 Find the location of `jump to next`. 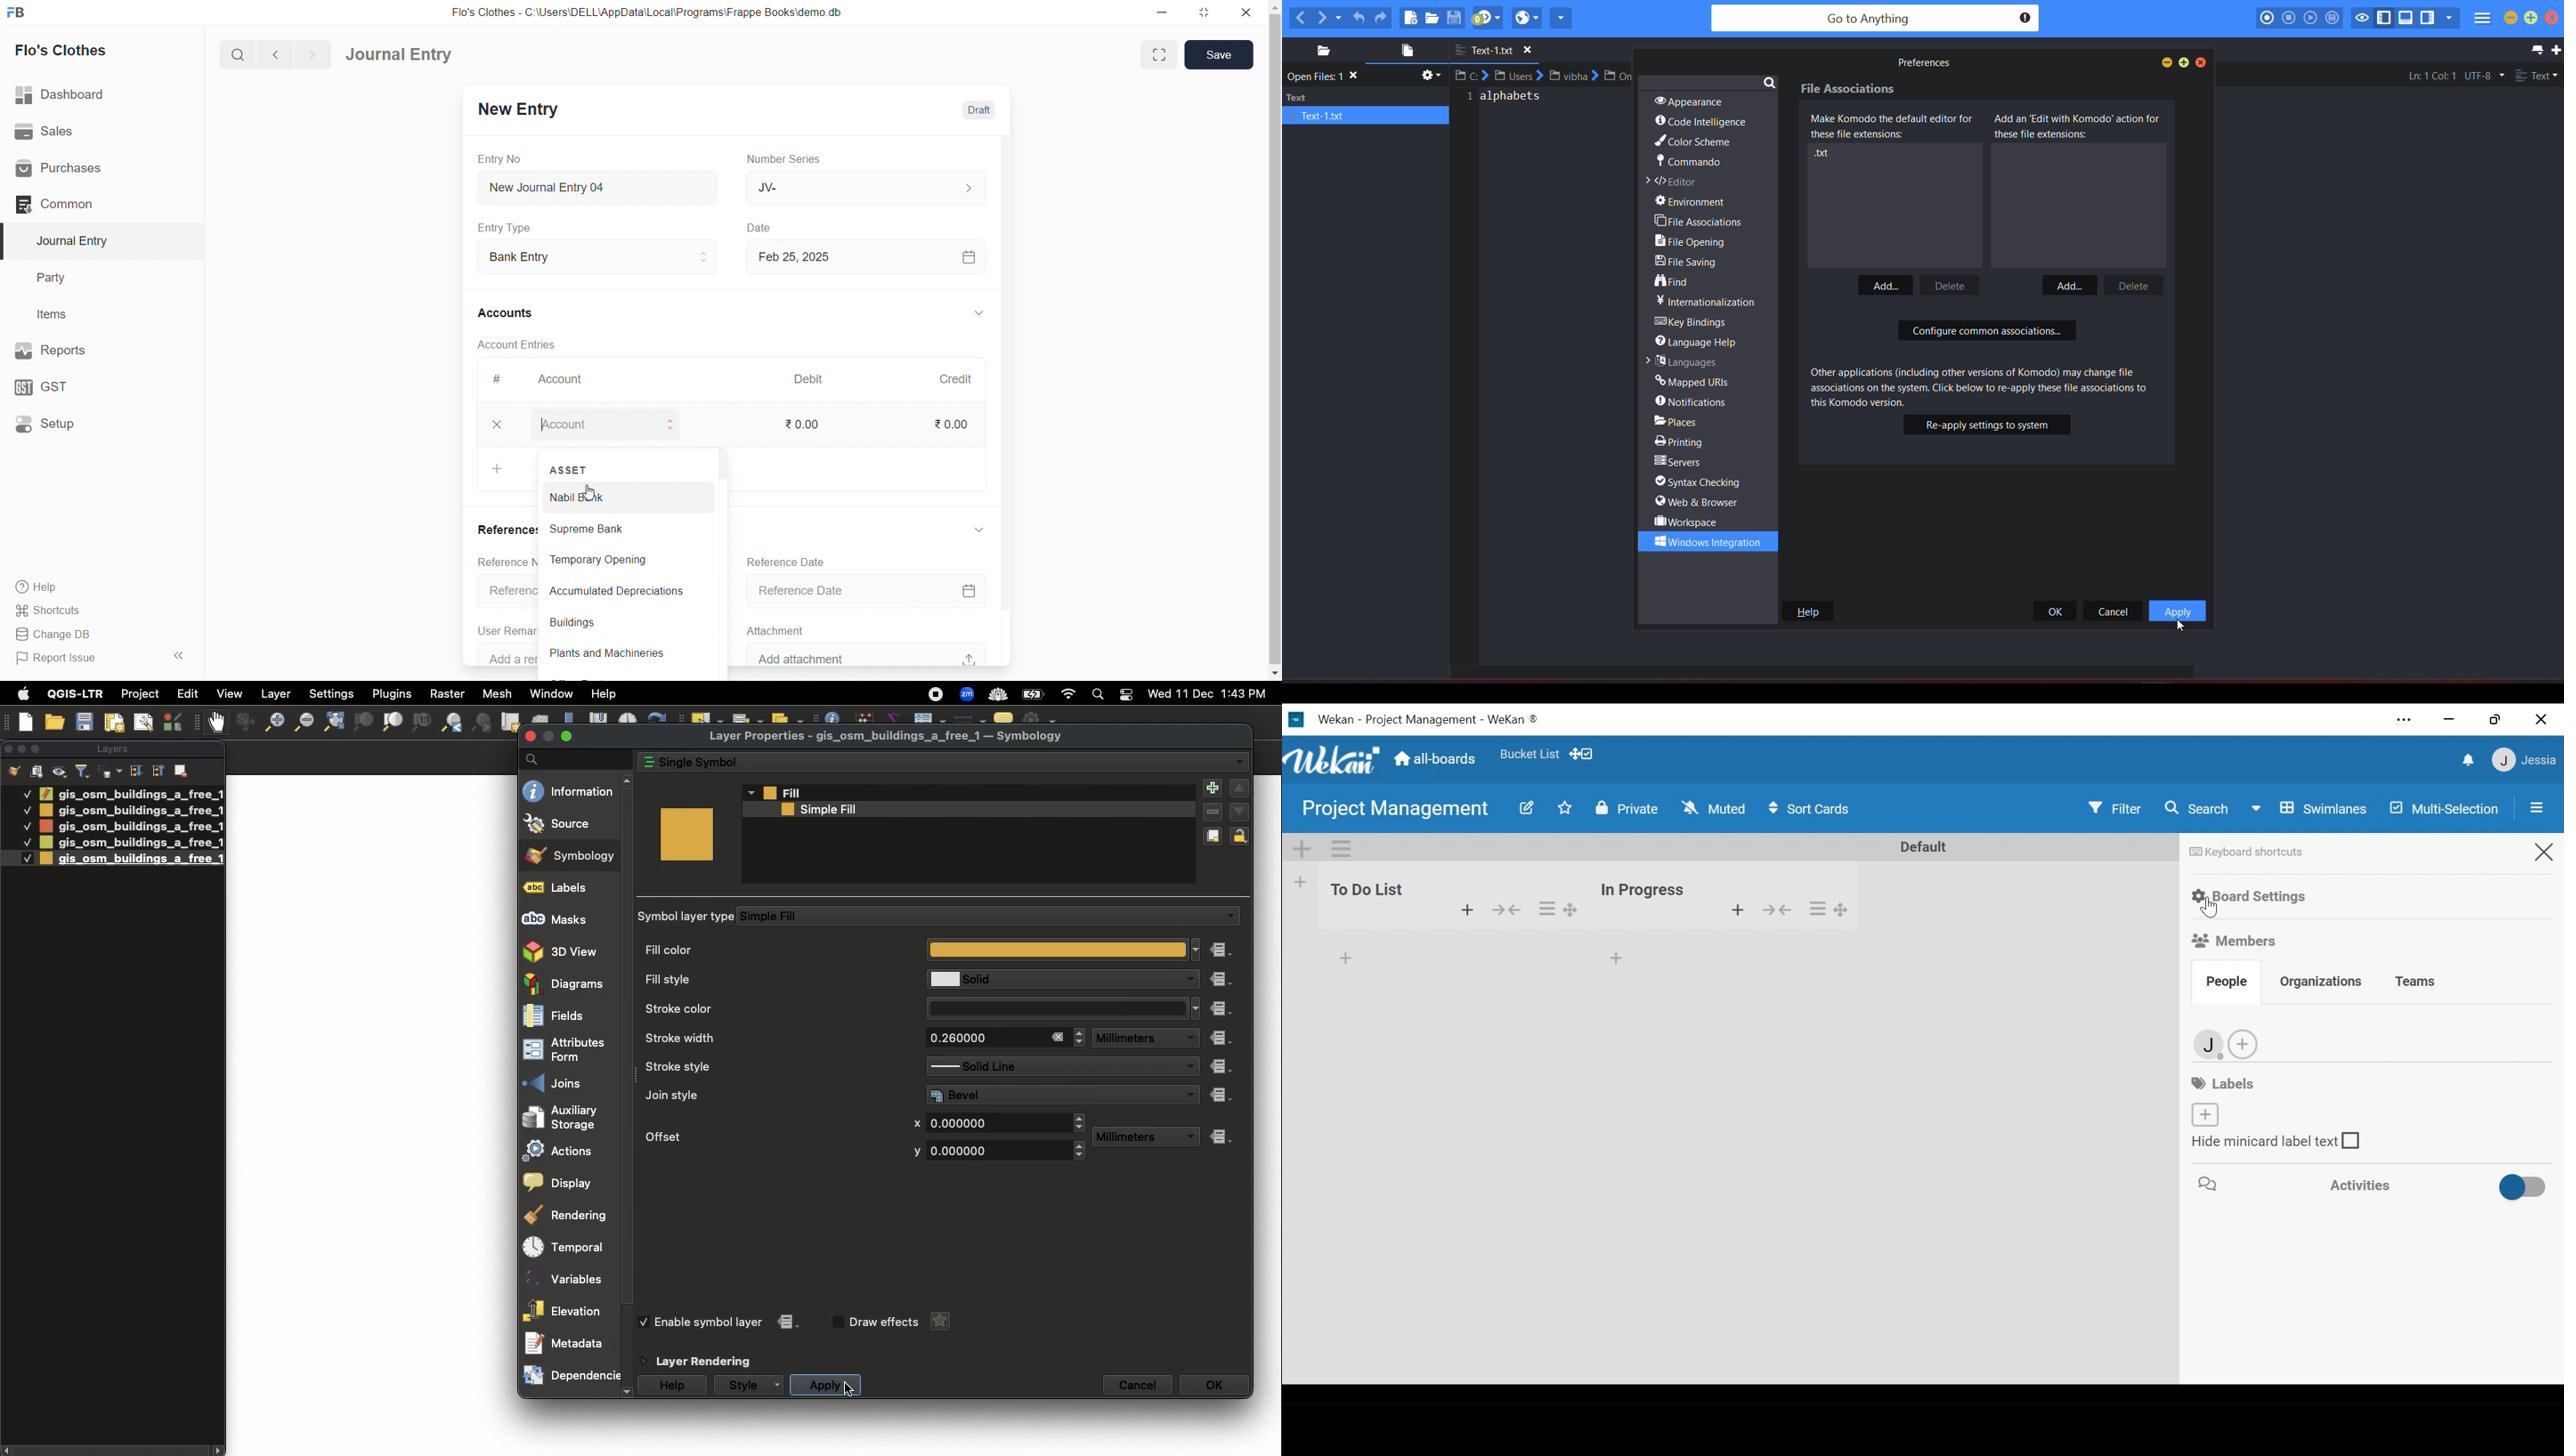

jump to next is located at coordinates (1487, 18).